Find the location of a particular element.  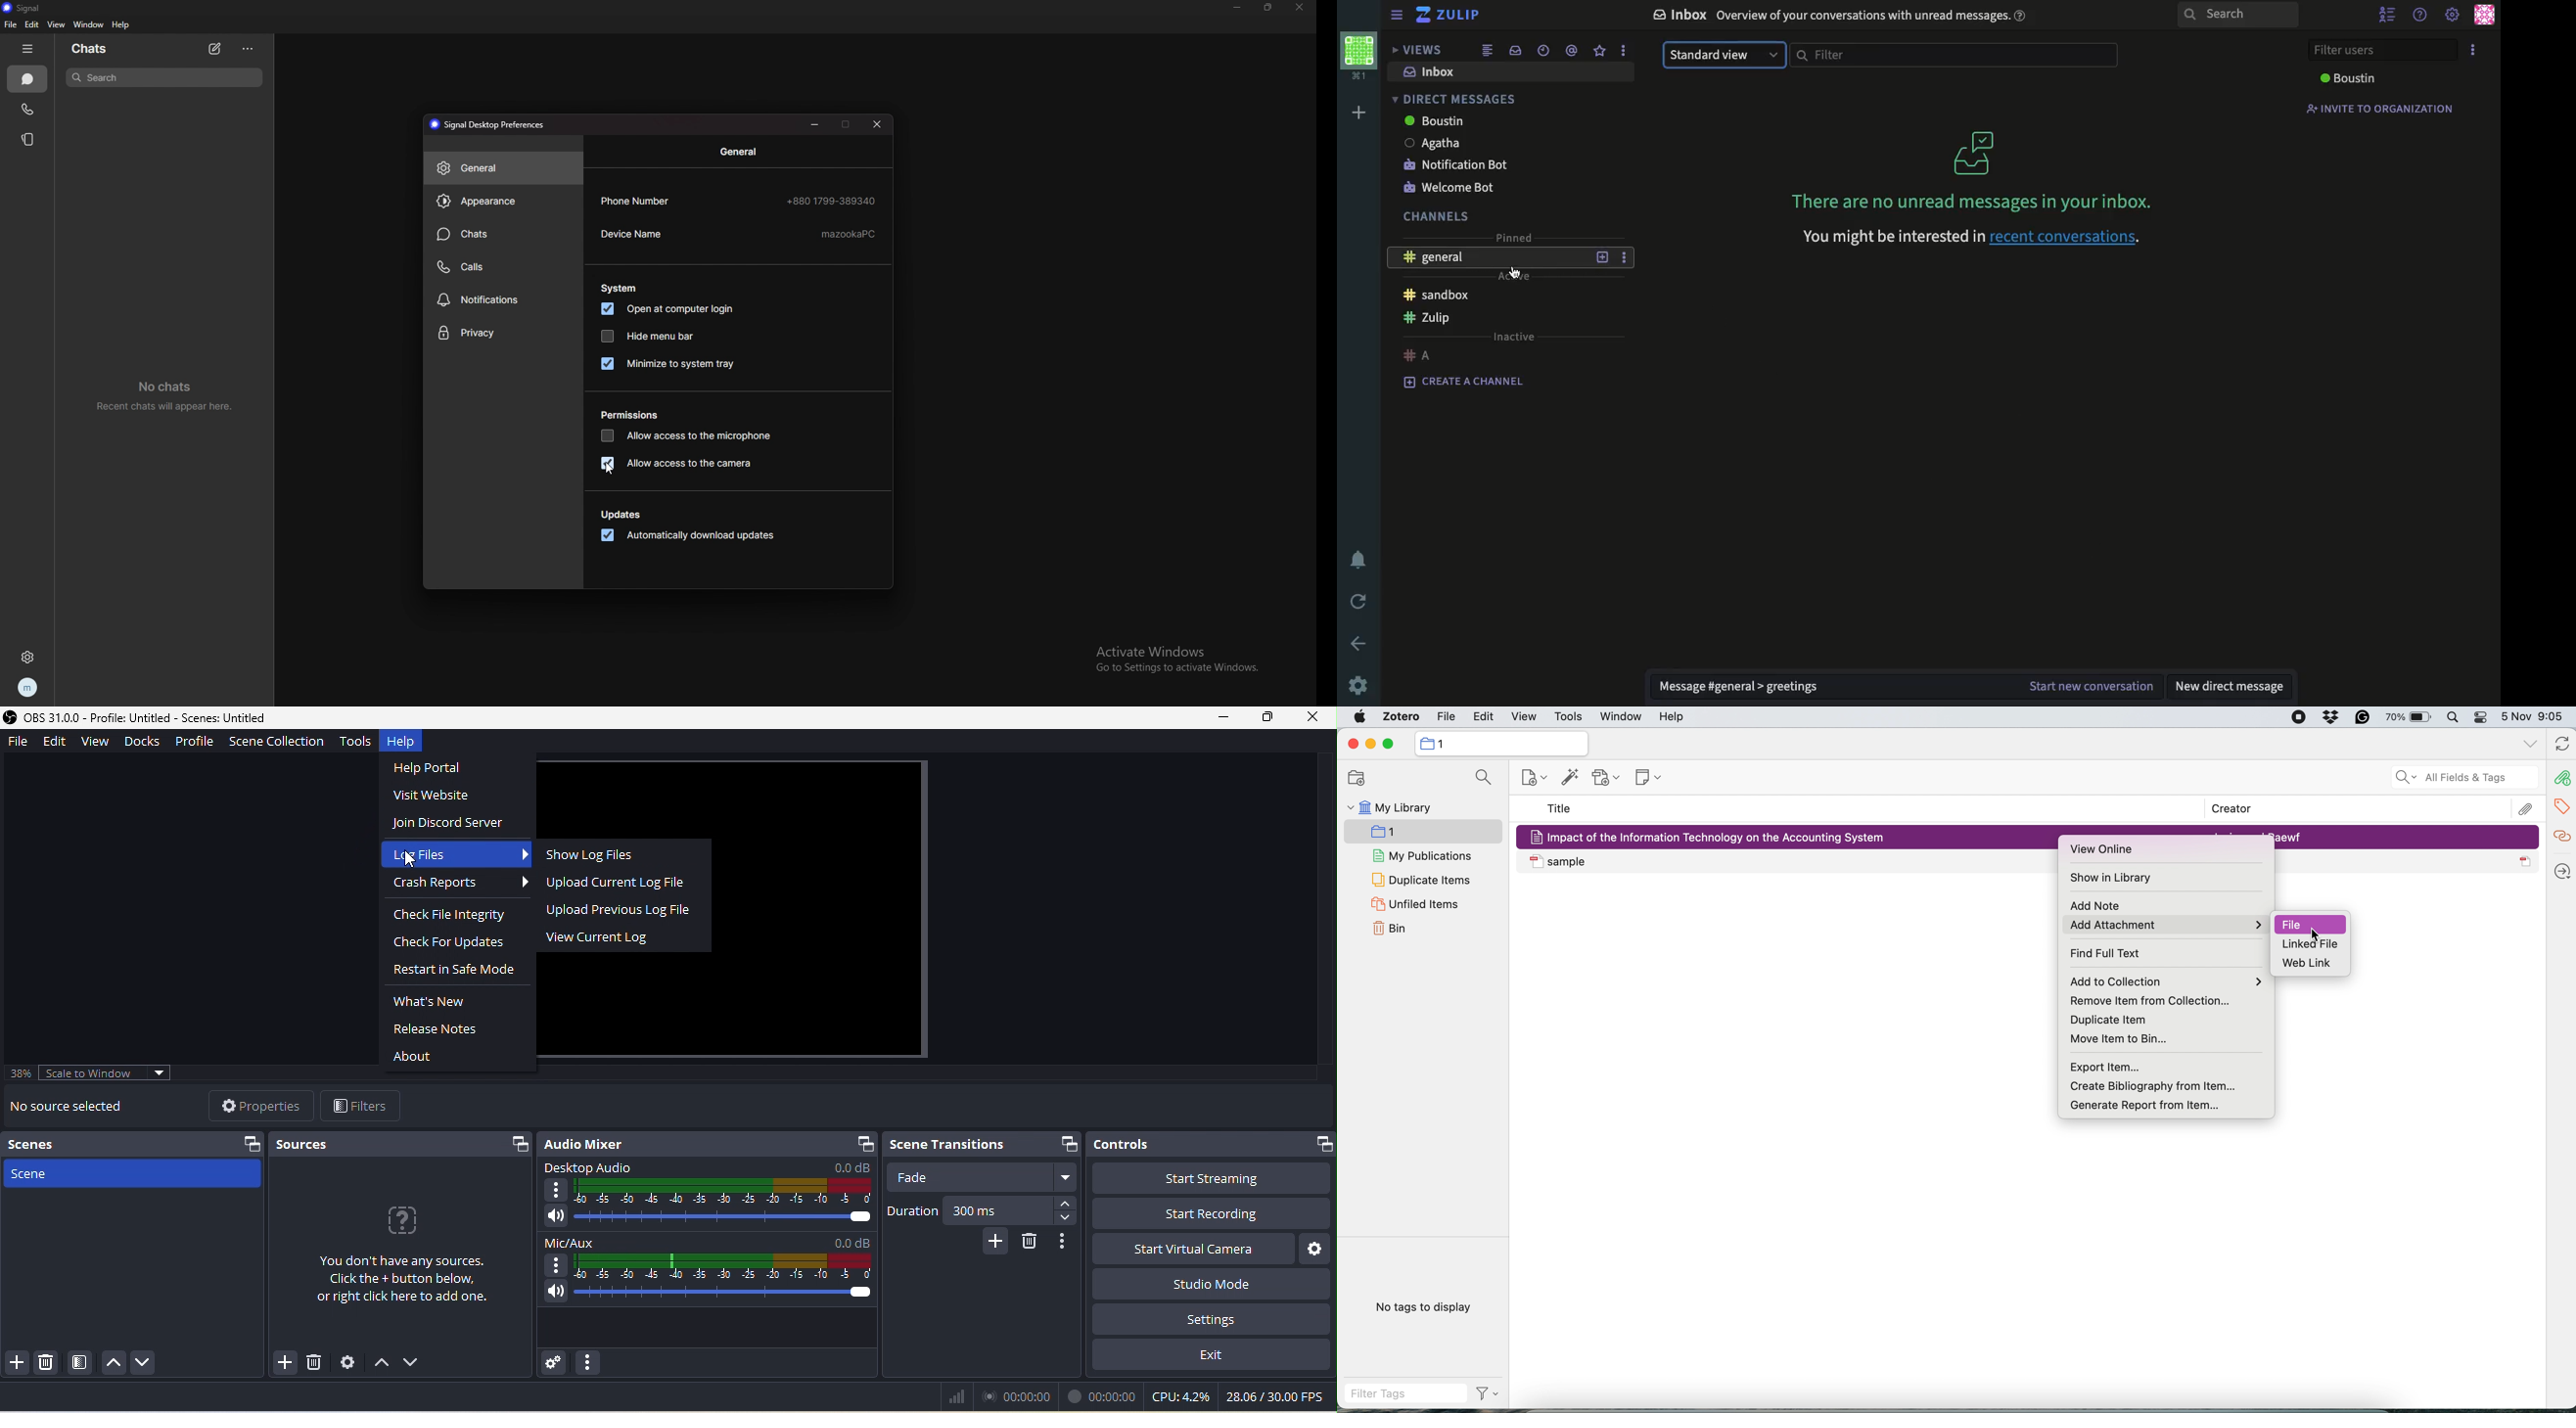

log files is located at coordinates (456, 854).